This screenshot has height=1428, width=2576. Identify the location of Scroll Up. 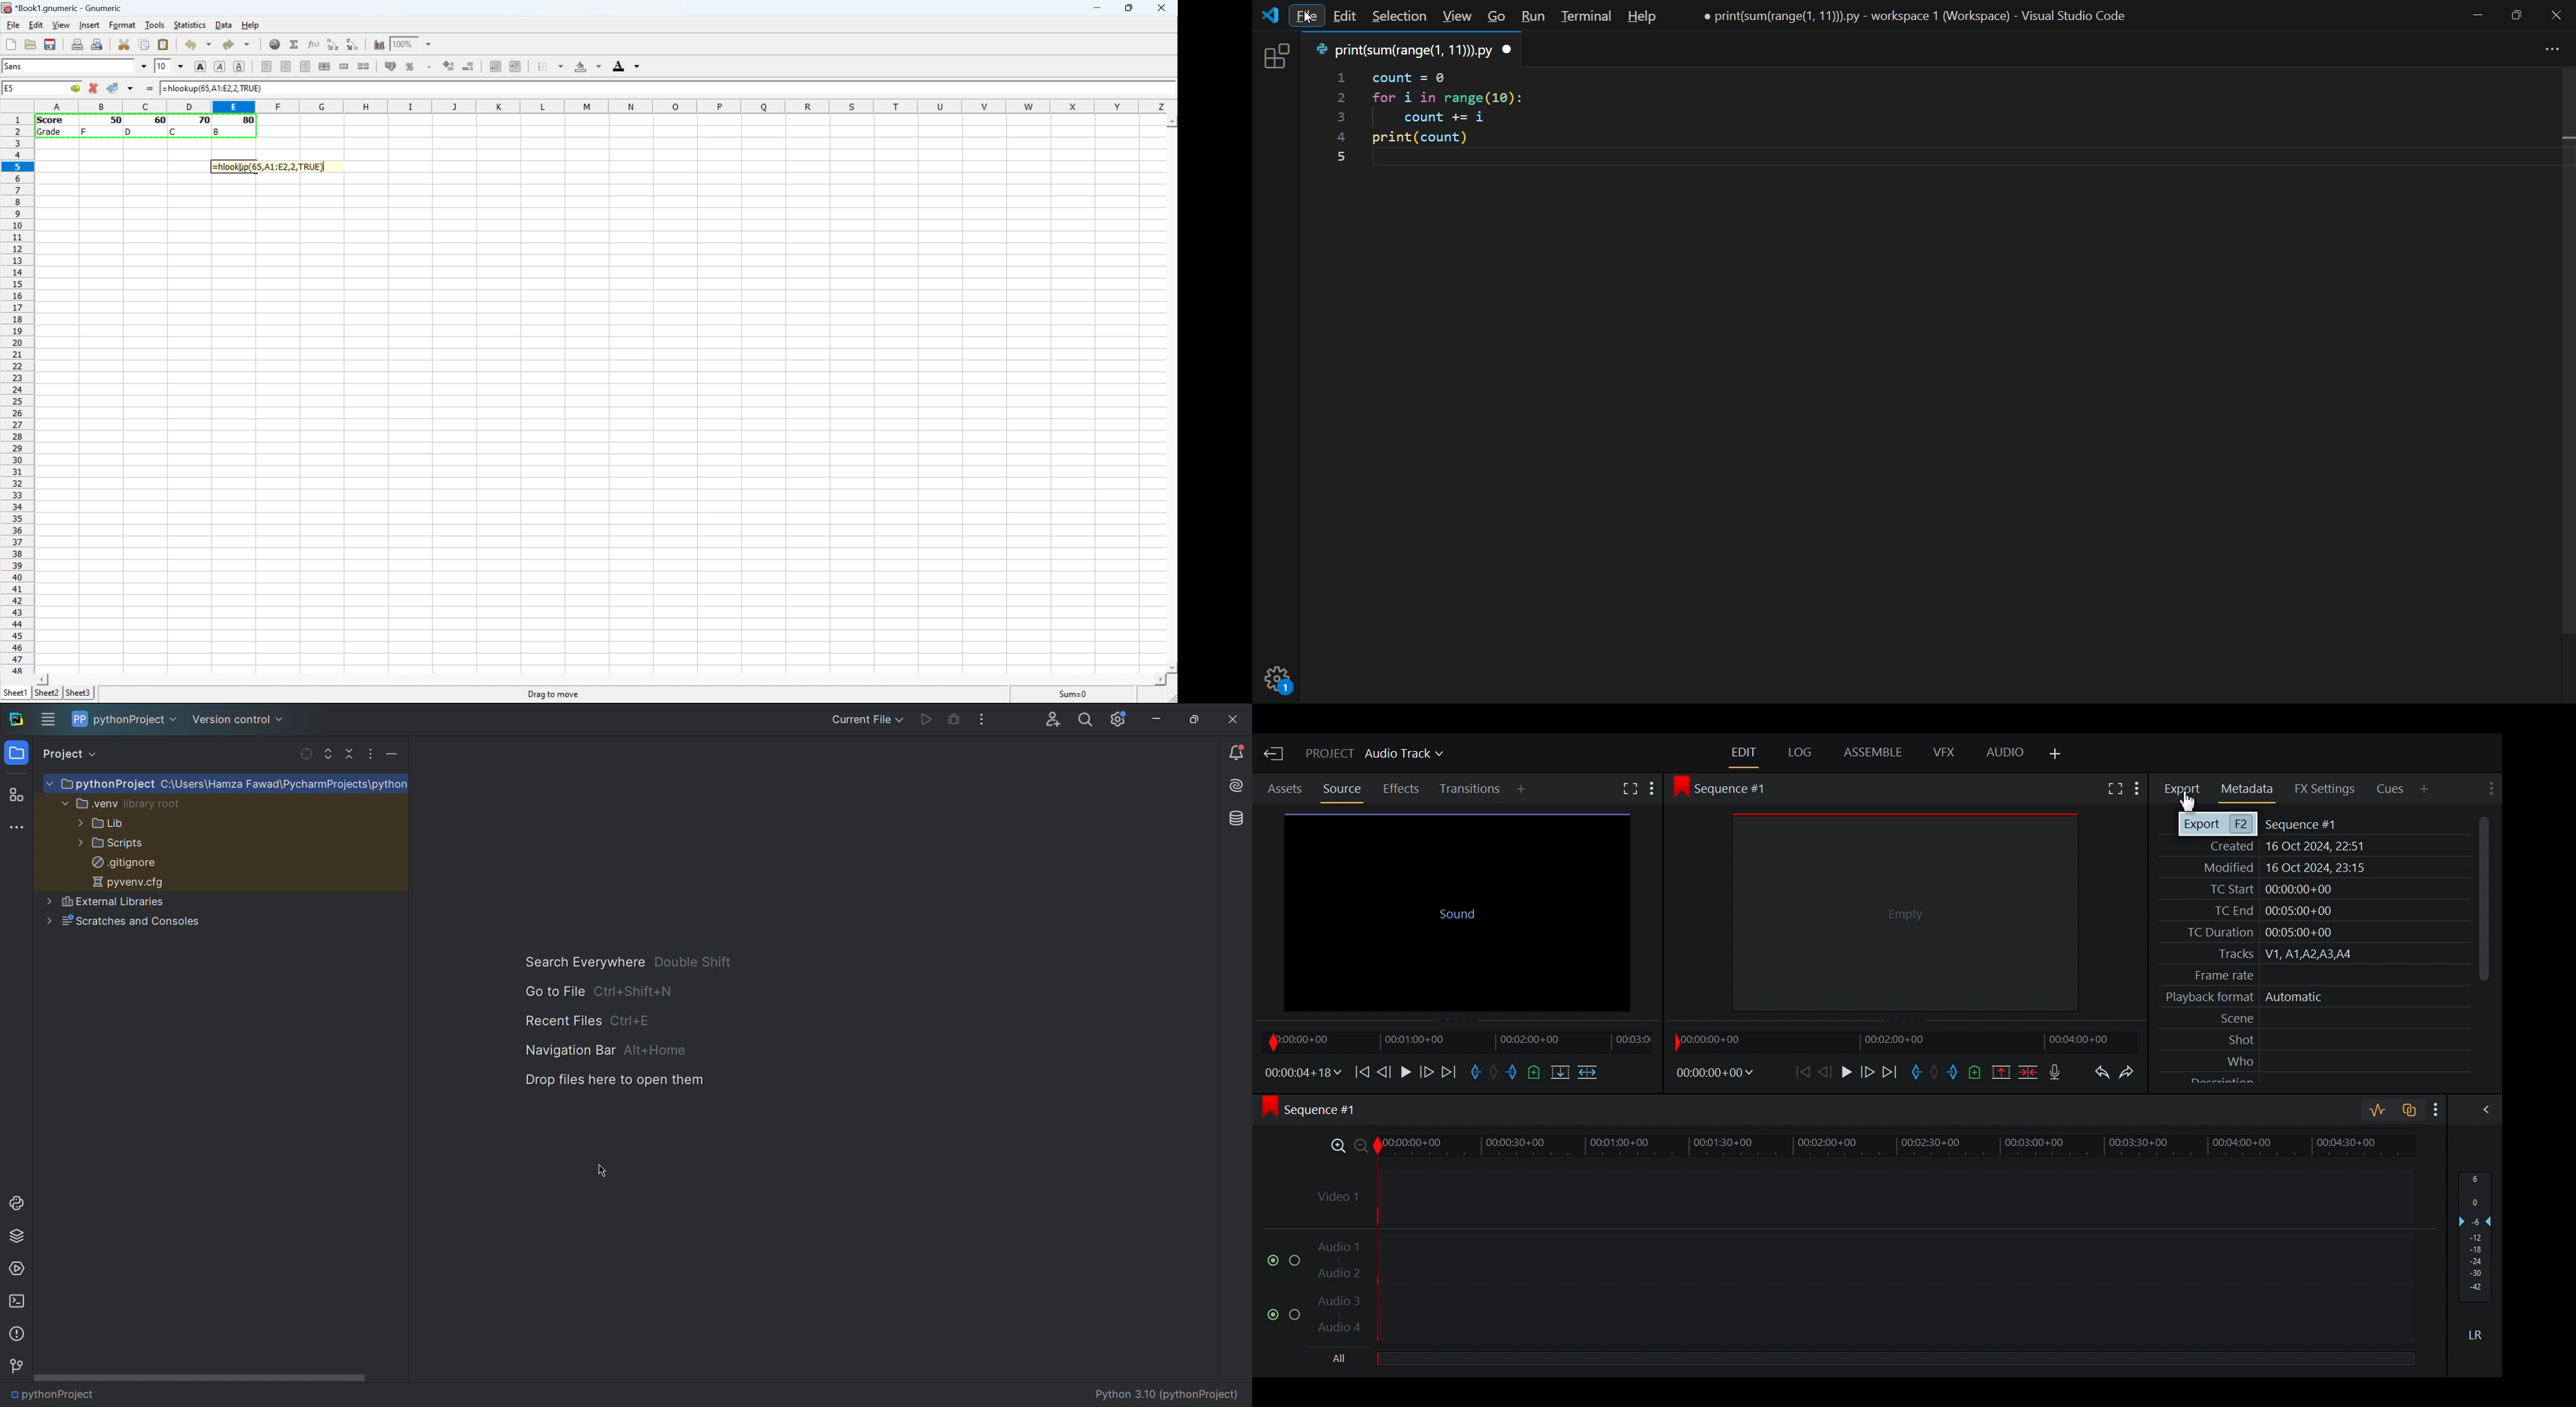
(1171, 122).